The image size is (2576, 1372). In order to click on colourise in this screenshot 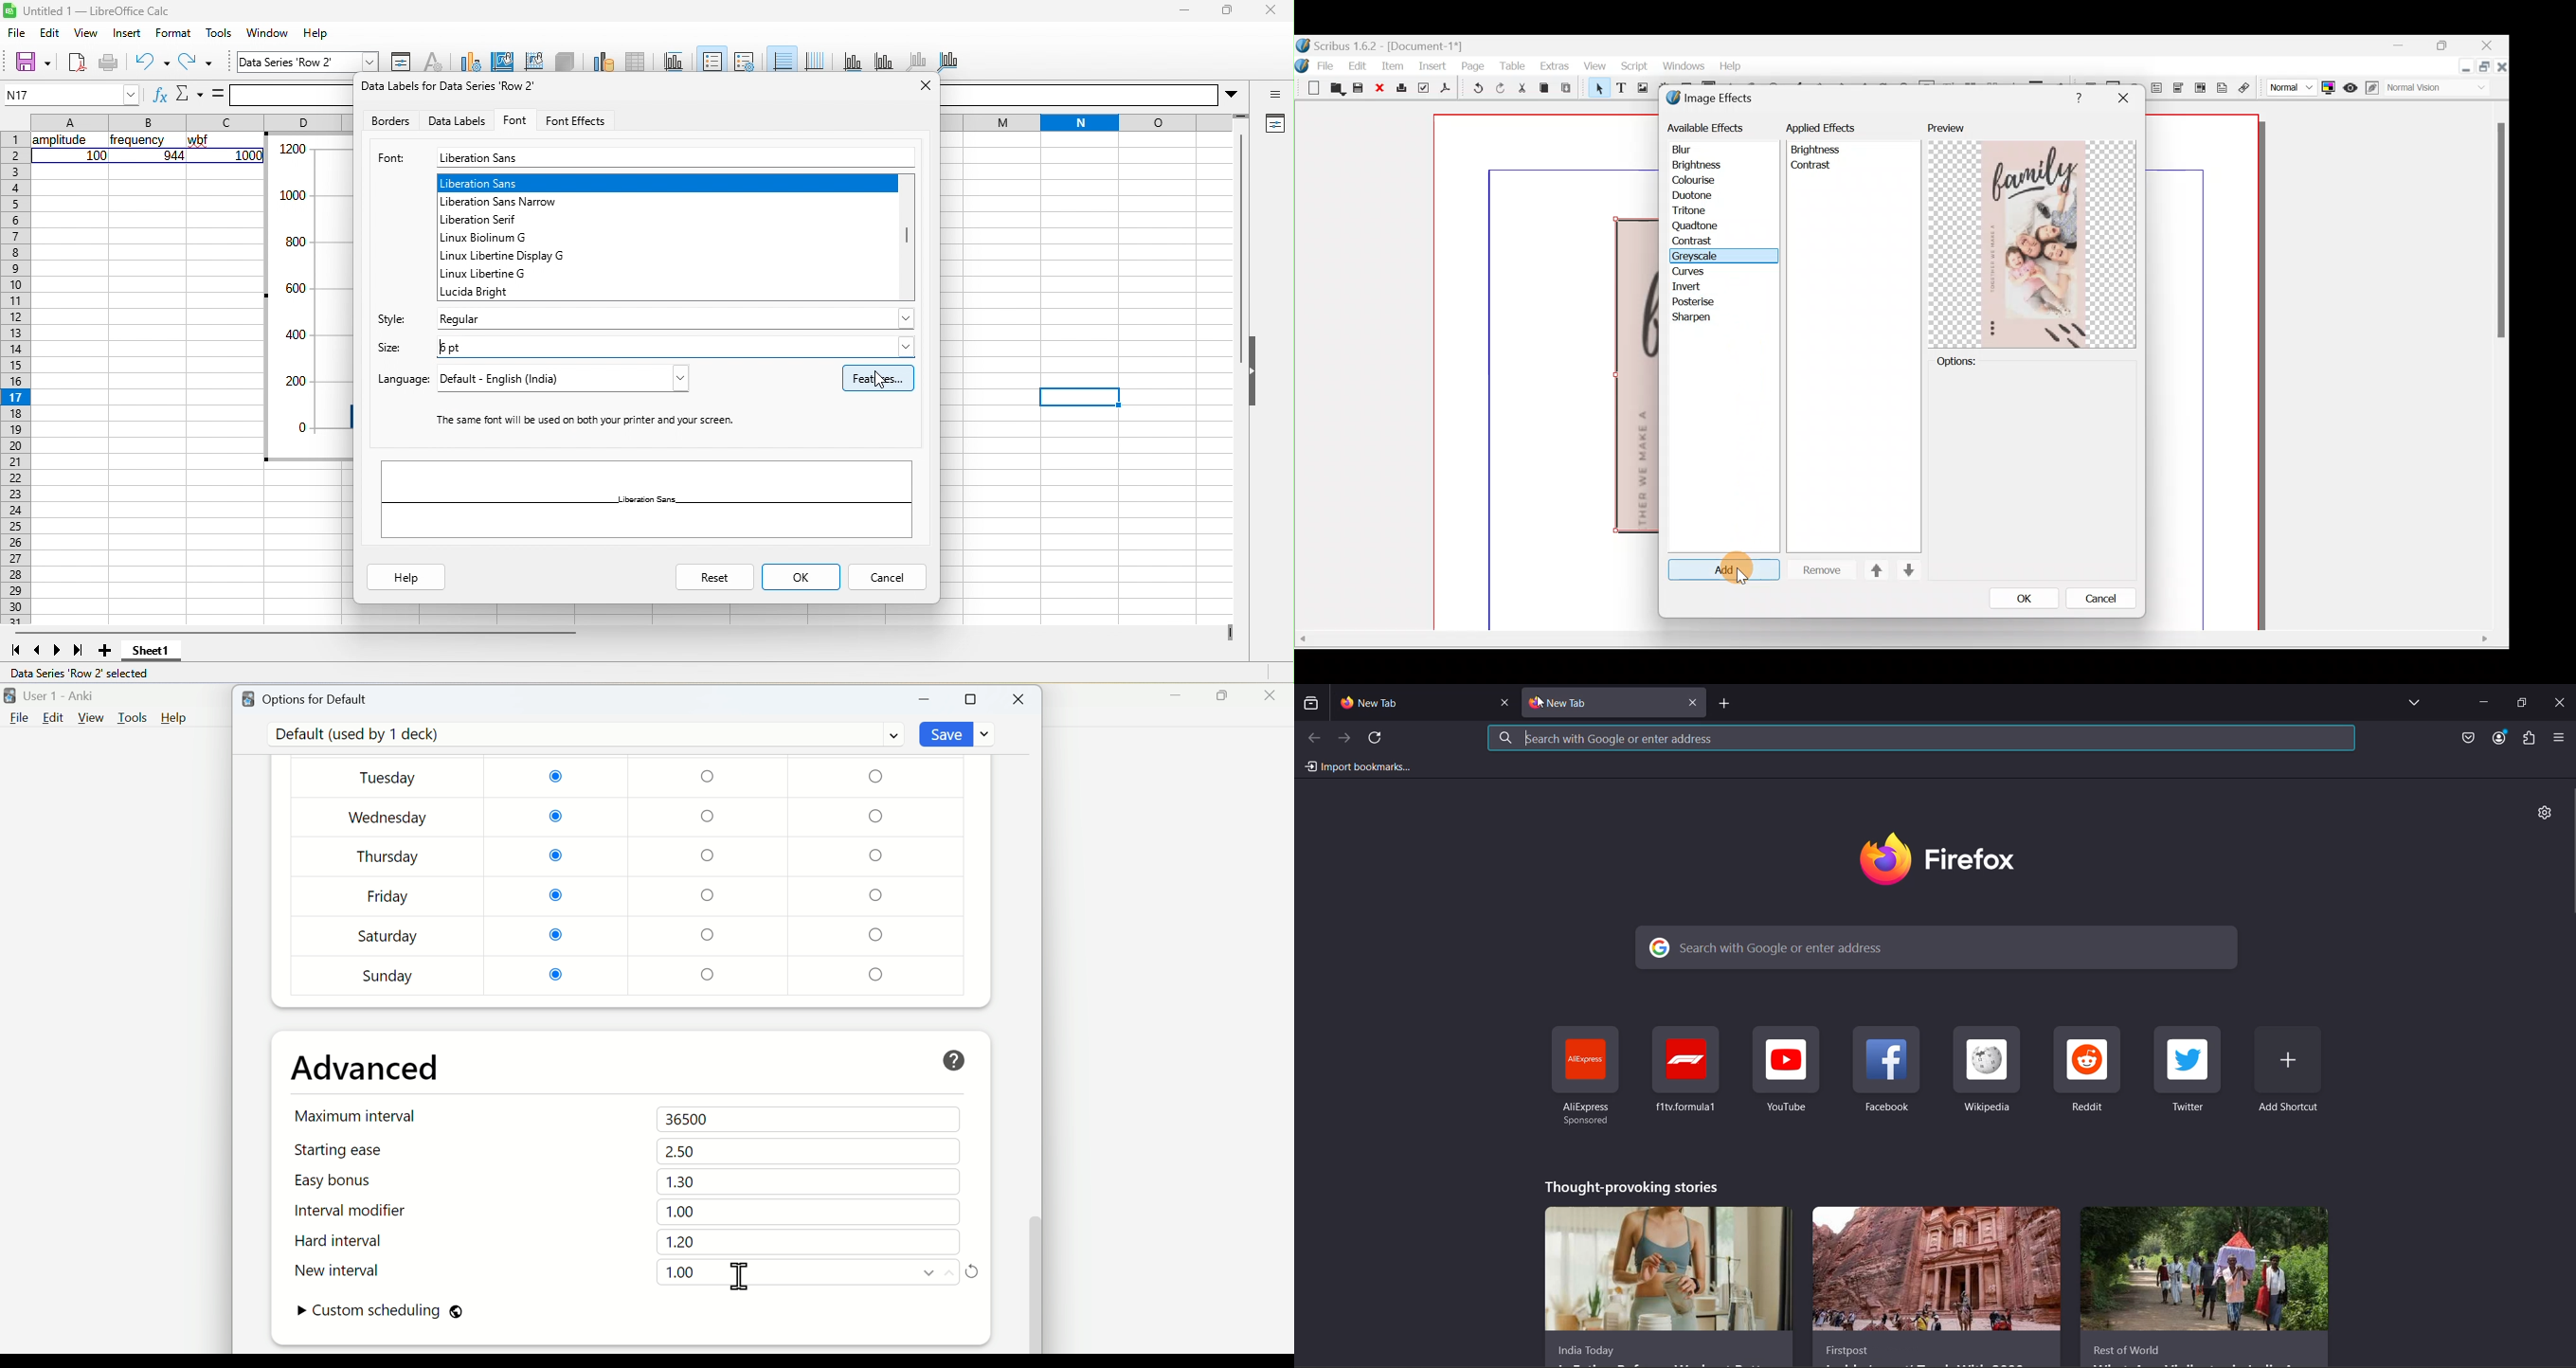, I will do `click(1701, 180)`.